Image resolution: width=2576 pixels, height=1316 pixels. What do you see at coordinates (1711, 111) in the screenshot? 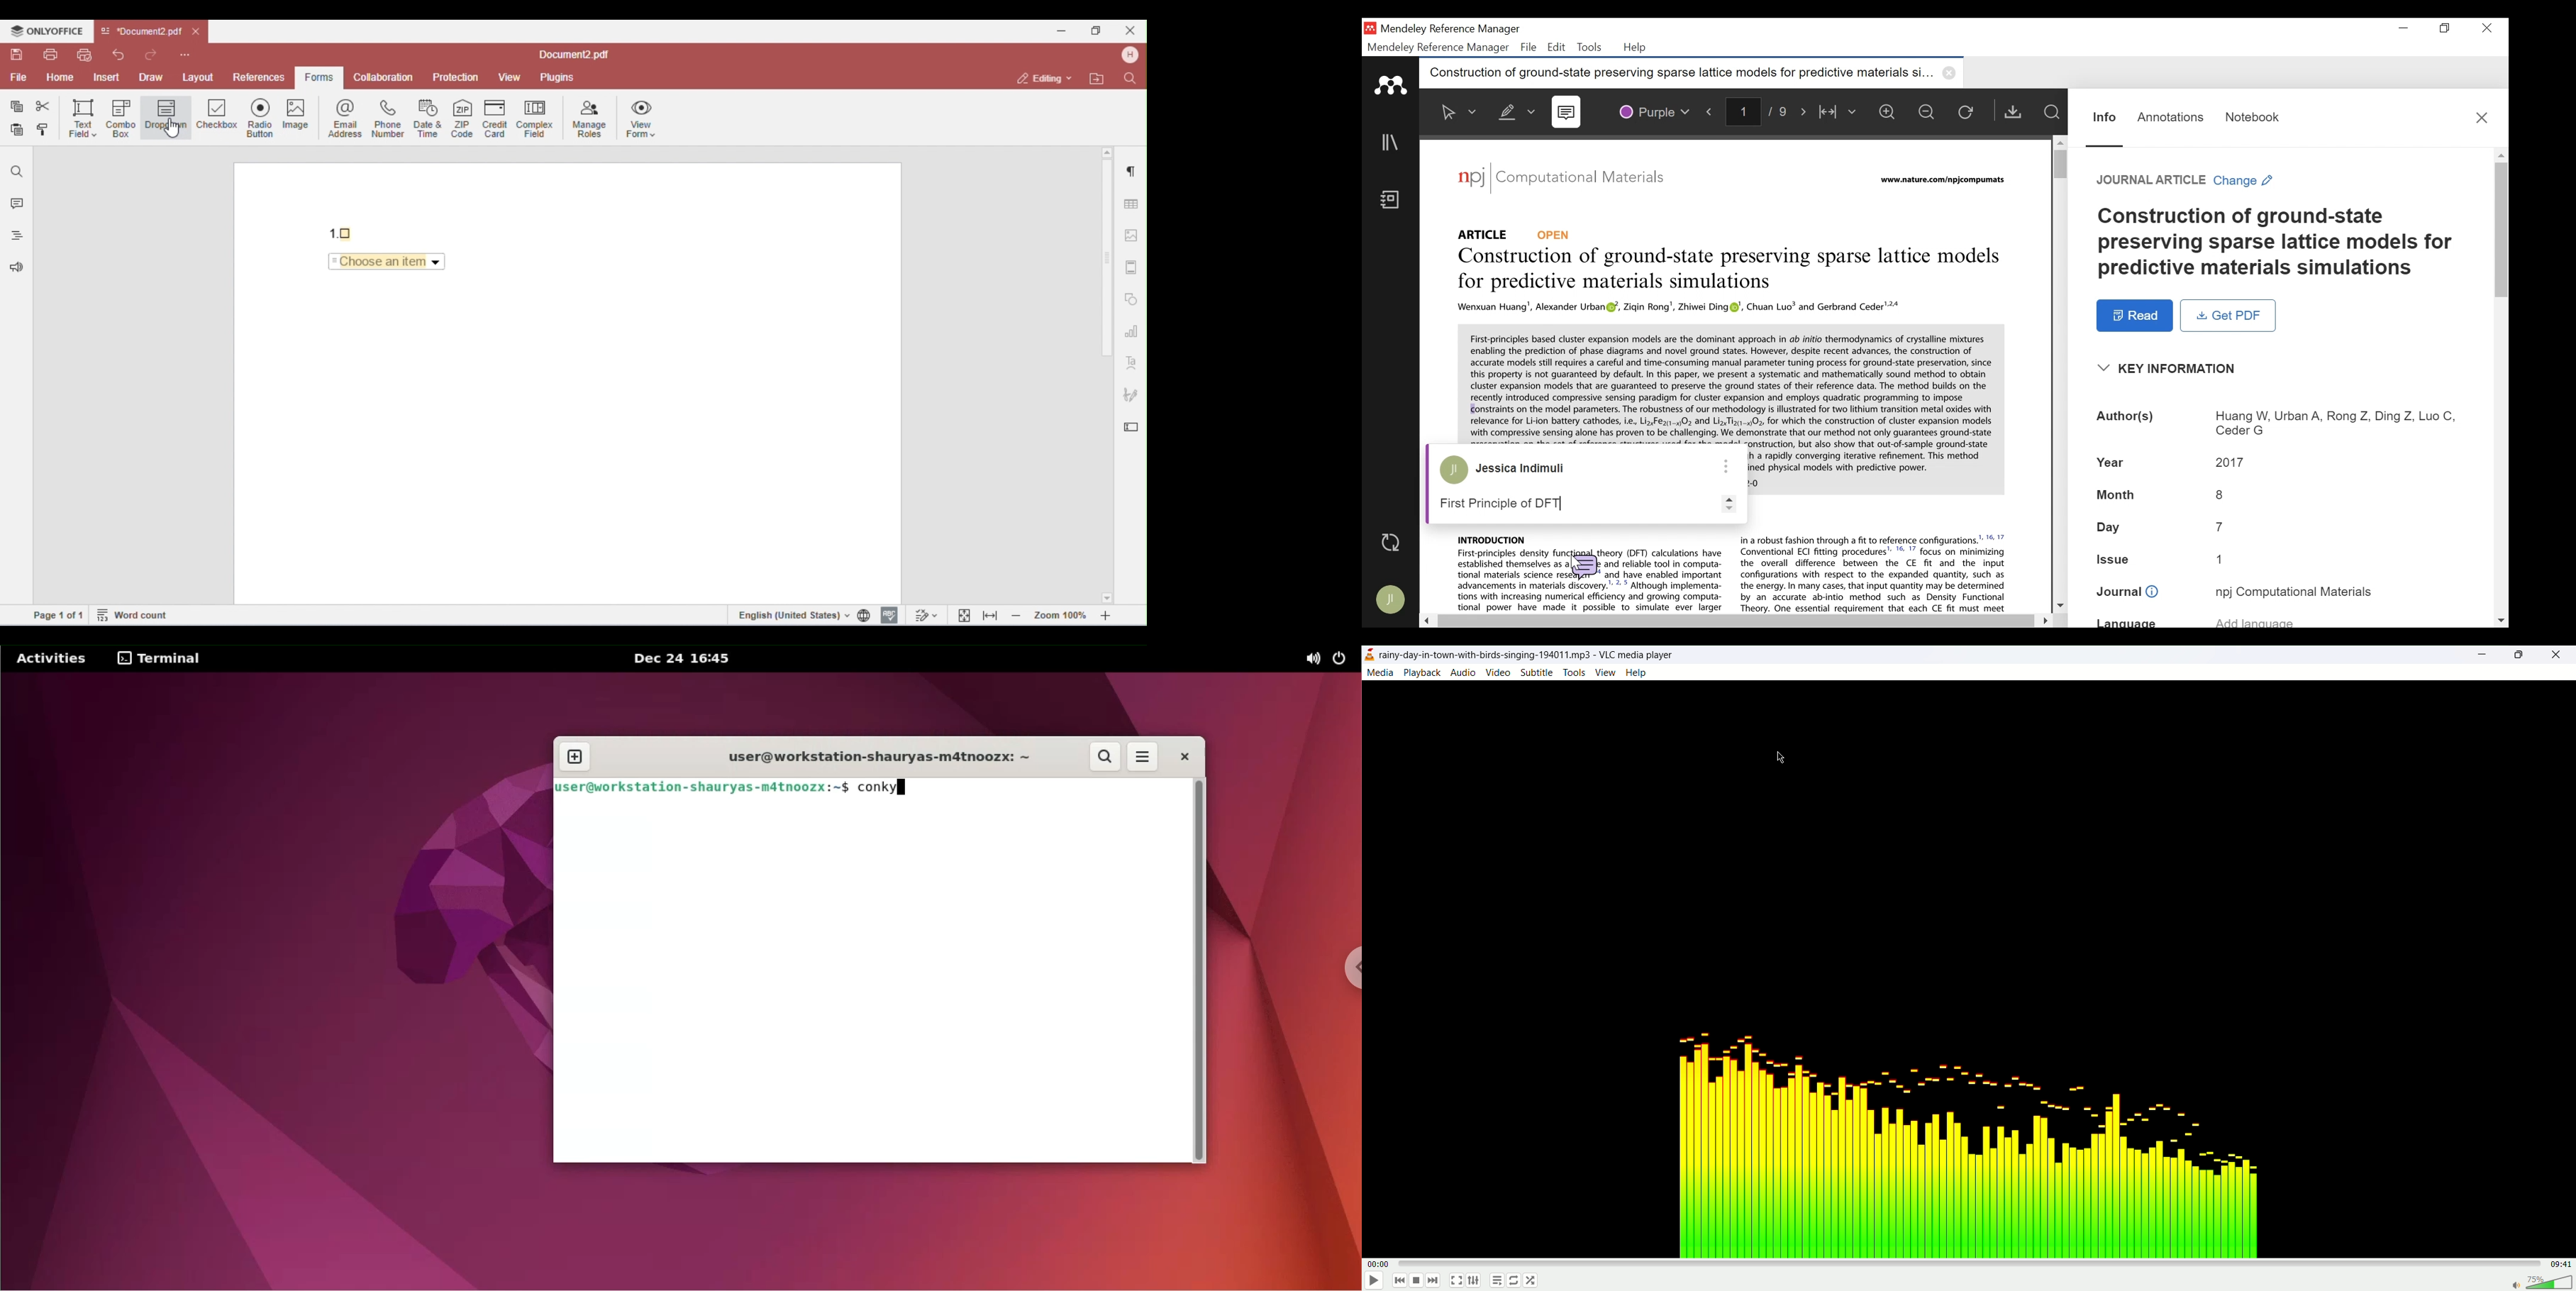
I see `Previous Page` at bounding box center [1711, 111].